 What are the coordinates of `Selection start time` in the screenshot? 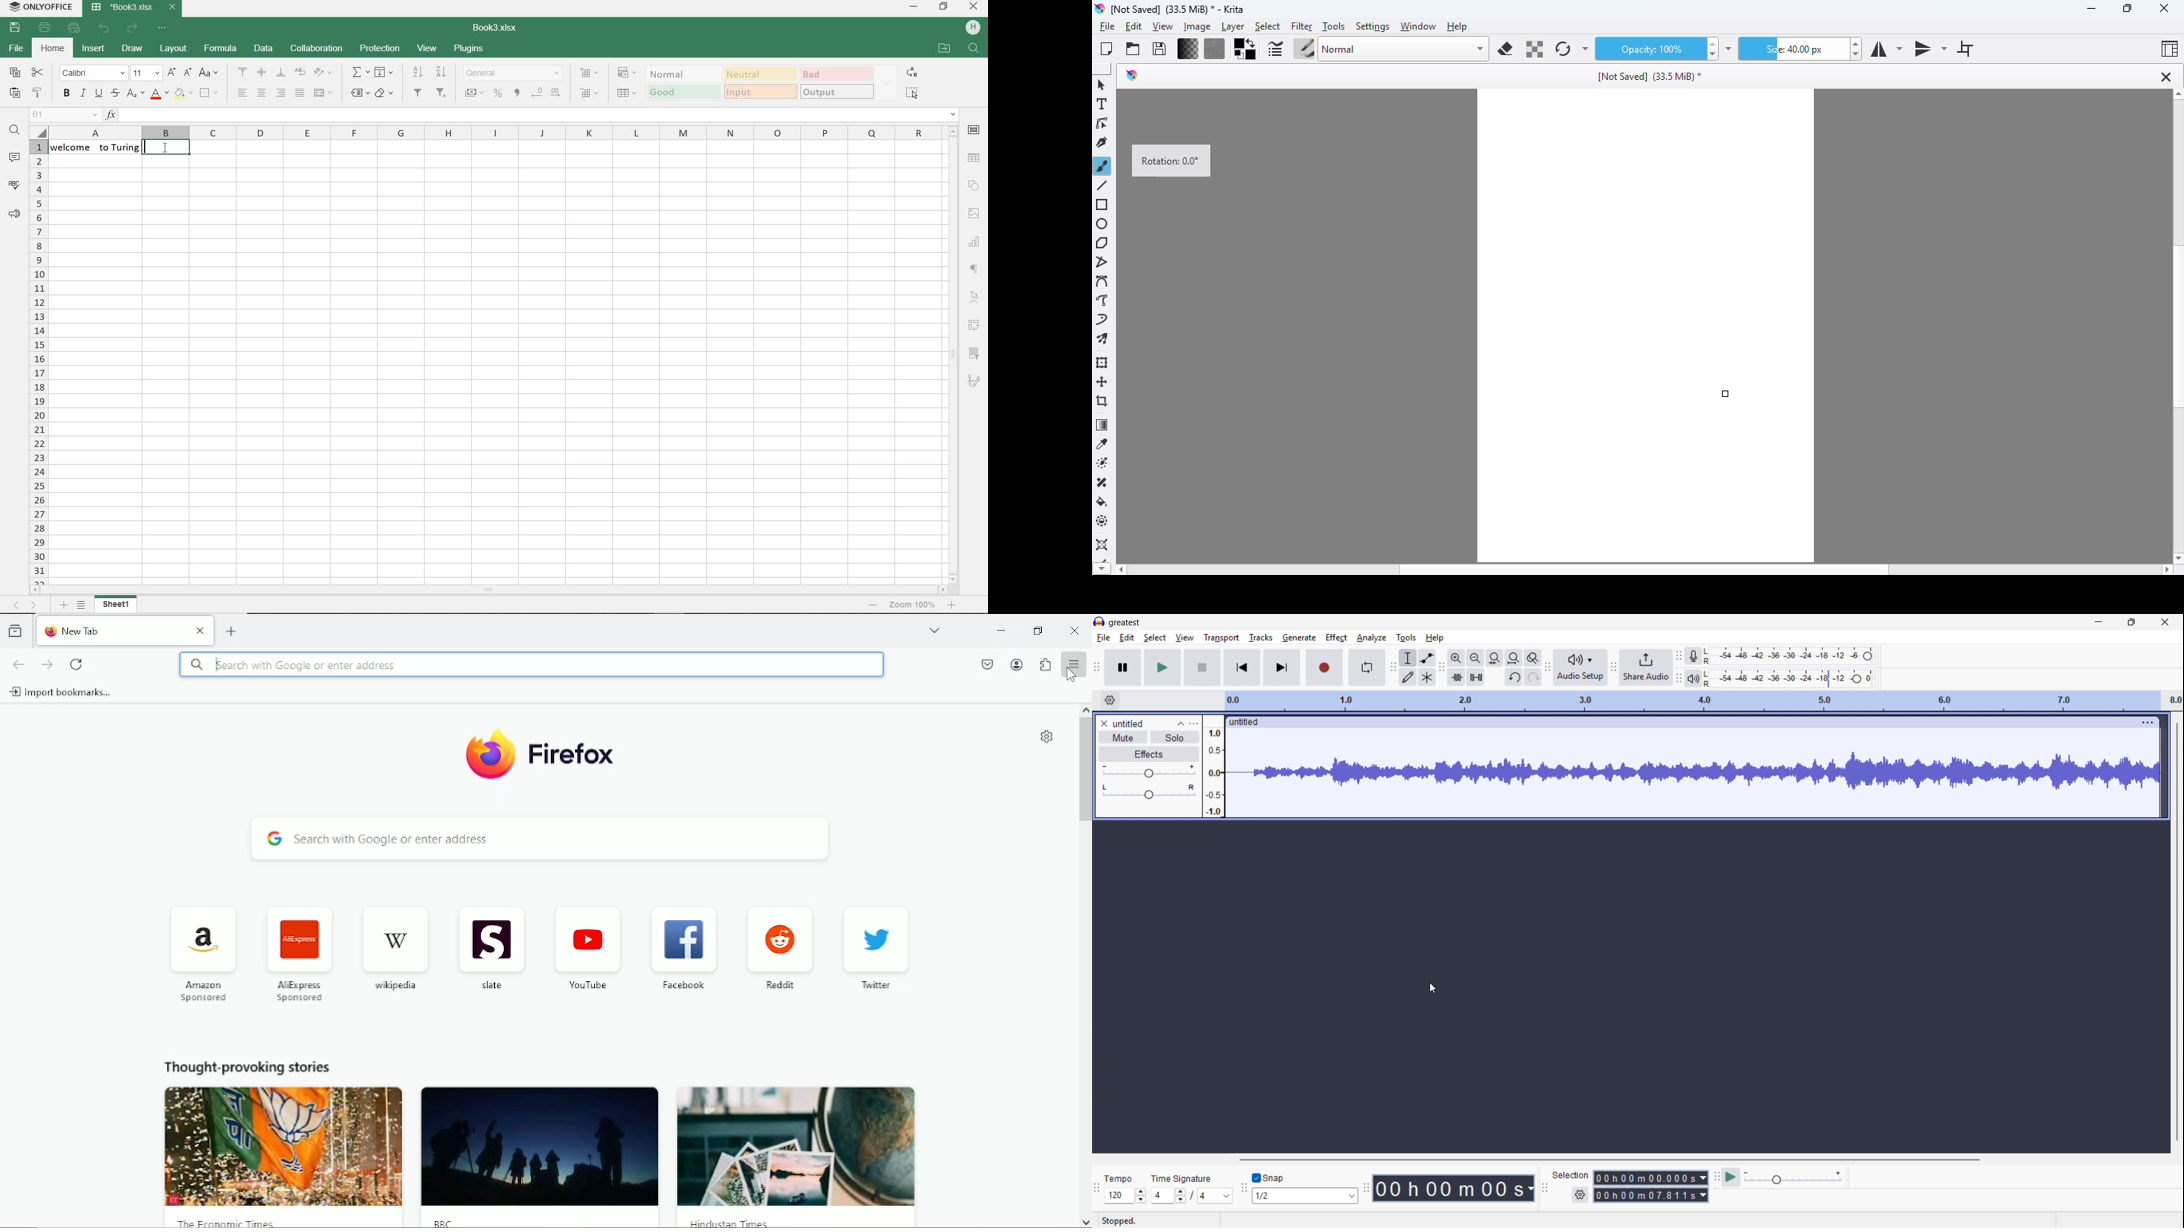 It's located at (1651, 1178).